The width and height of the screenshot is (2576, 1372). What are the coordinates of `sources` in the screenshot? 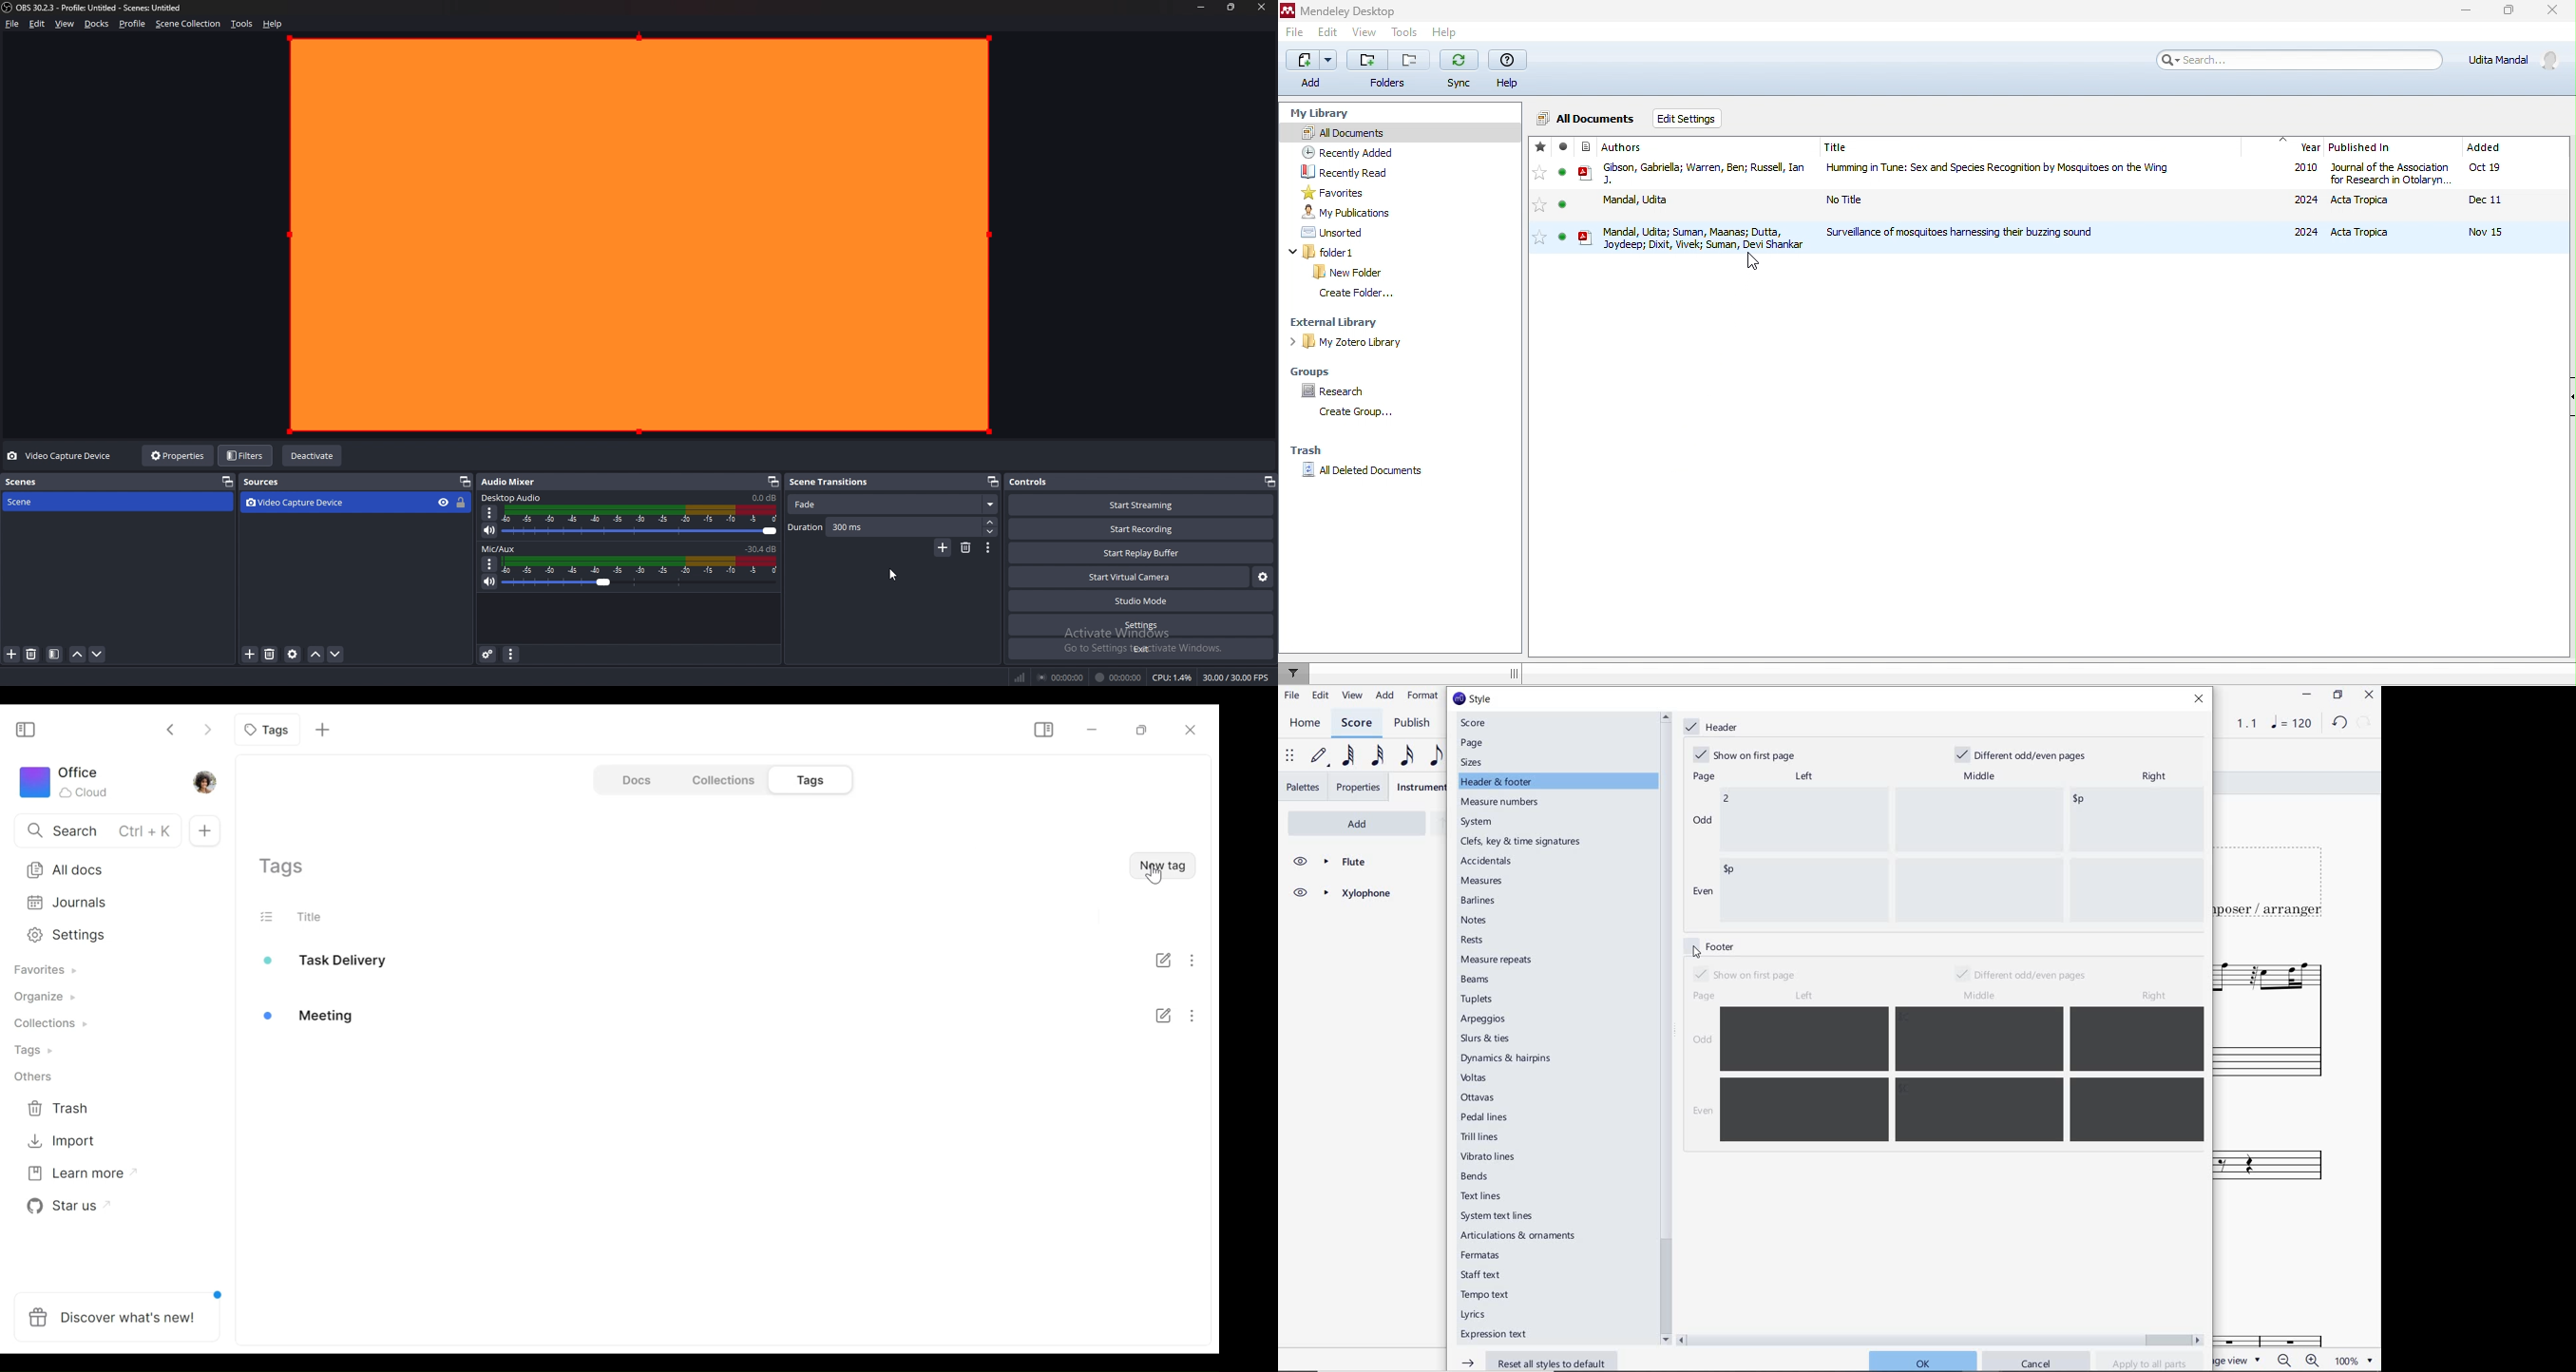 It's located at (272, 482).